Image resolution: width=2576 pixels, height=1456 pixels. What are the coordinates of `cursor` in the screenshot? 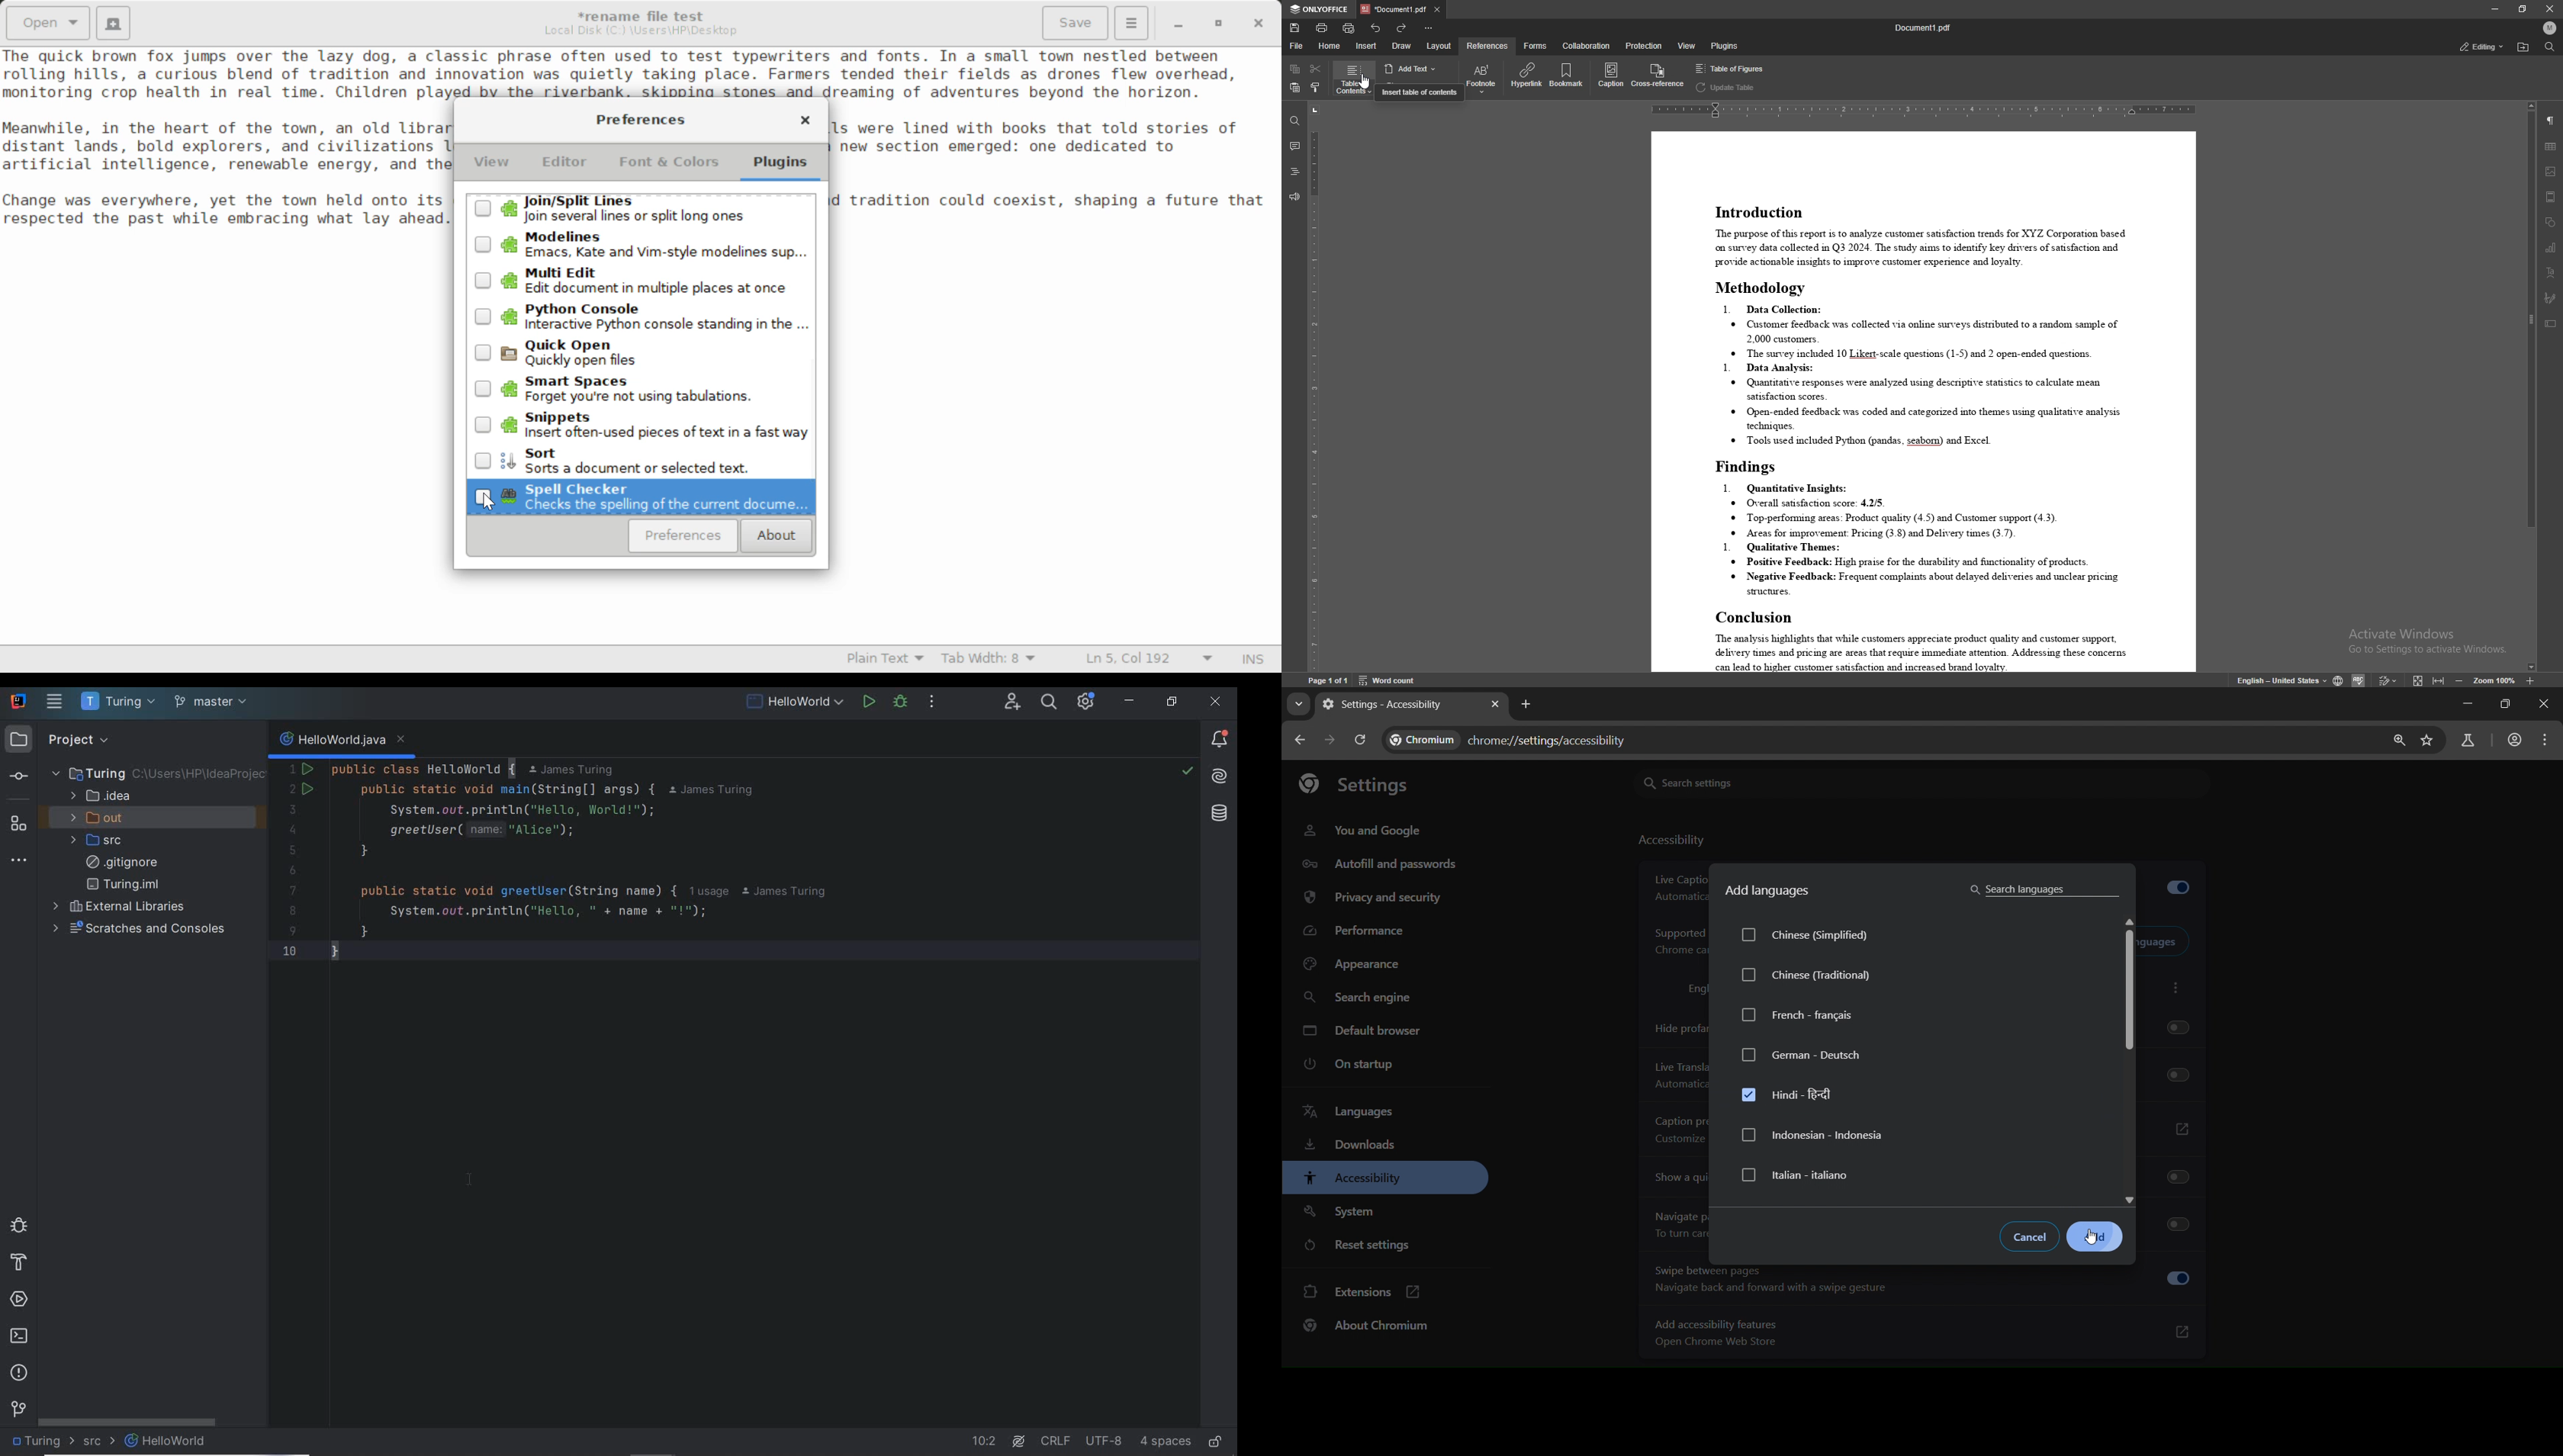 It's located at (471, 1179).